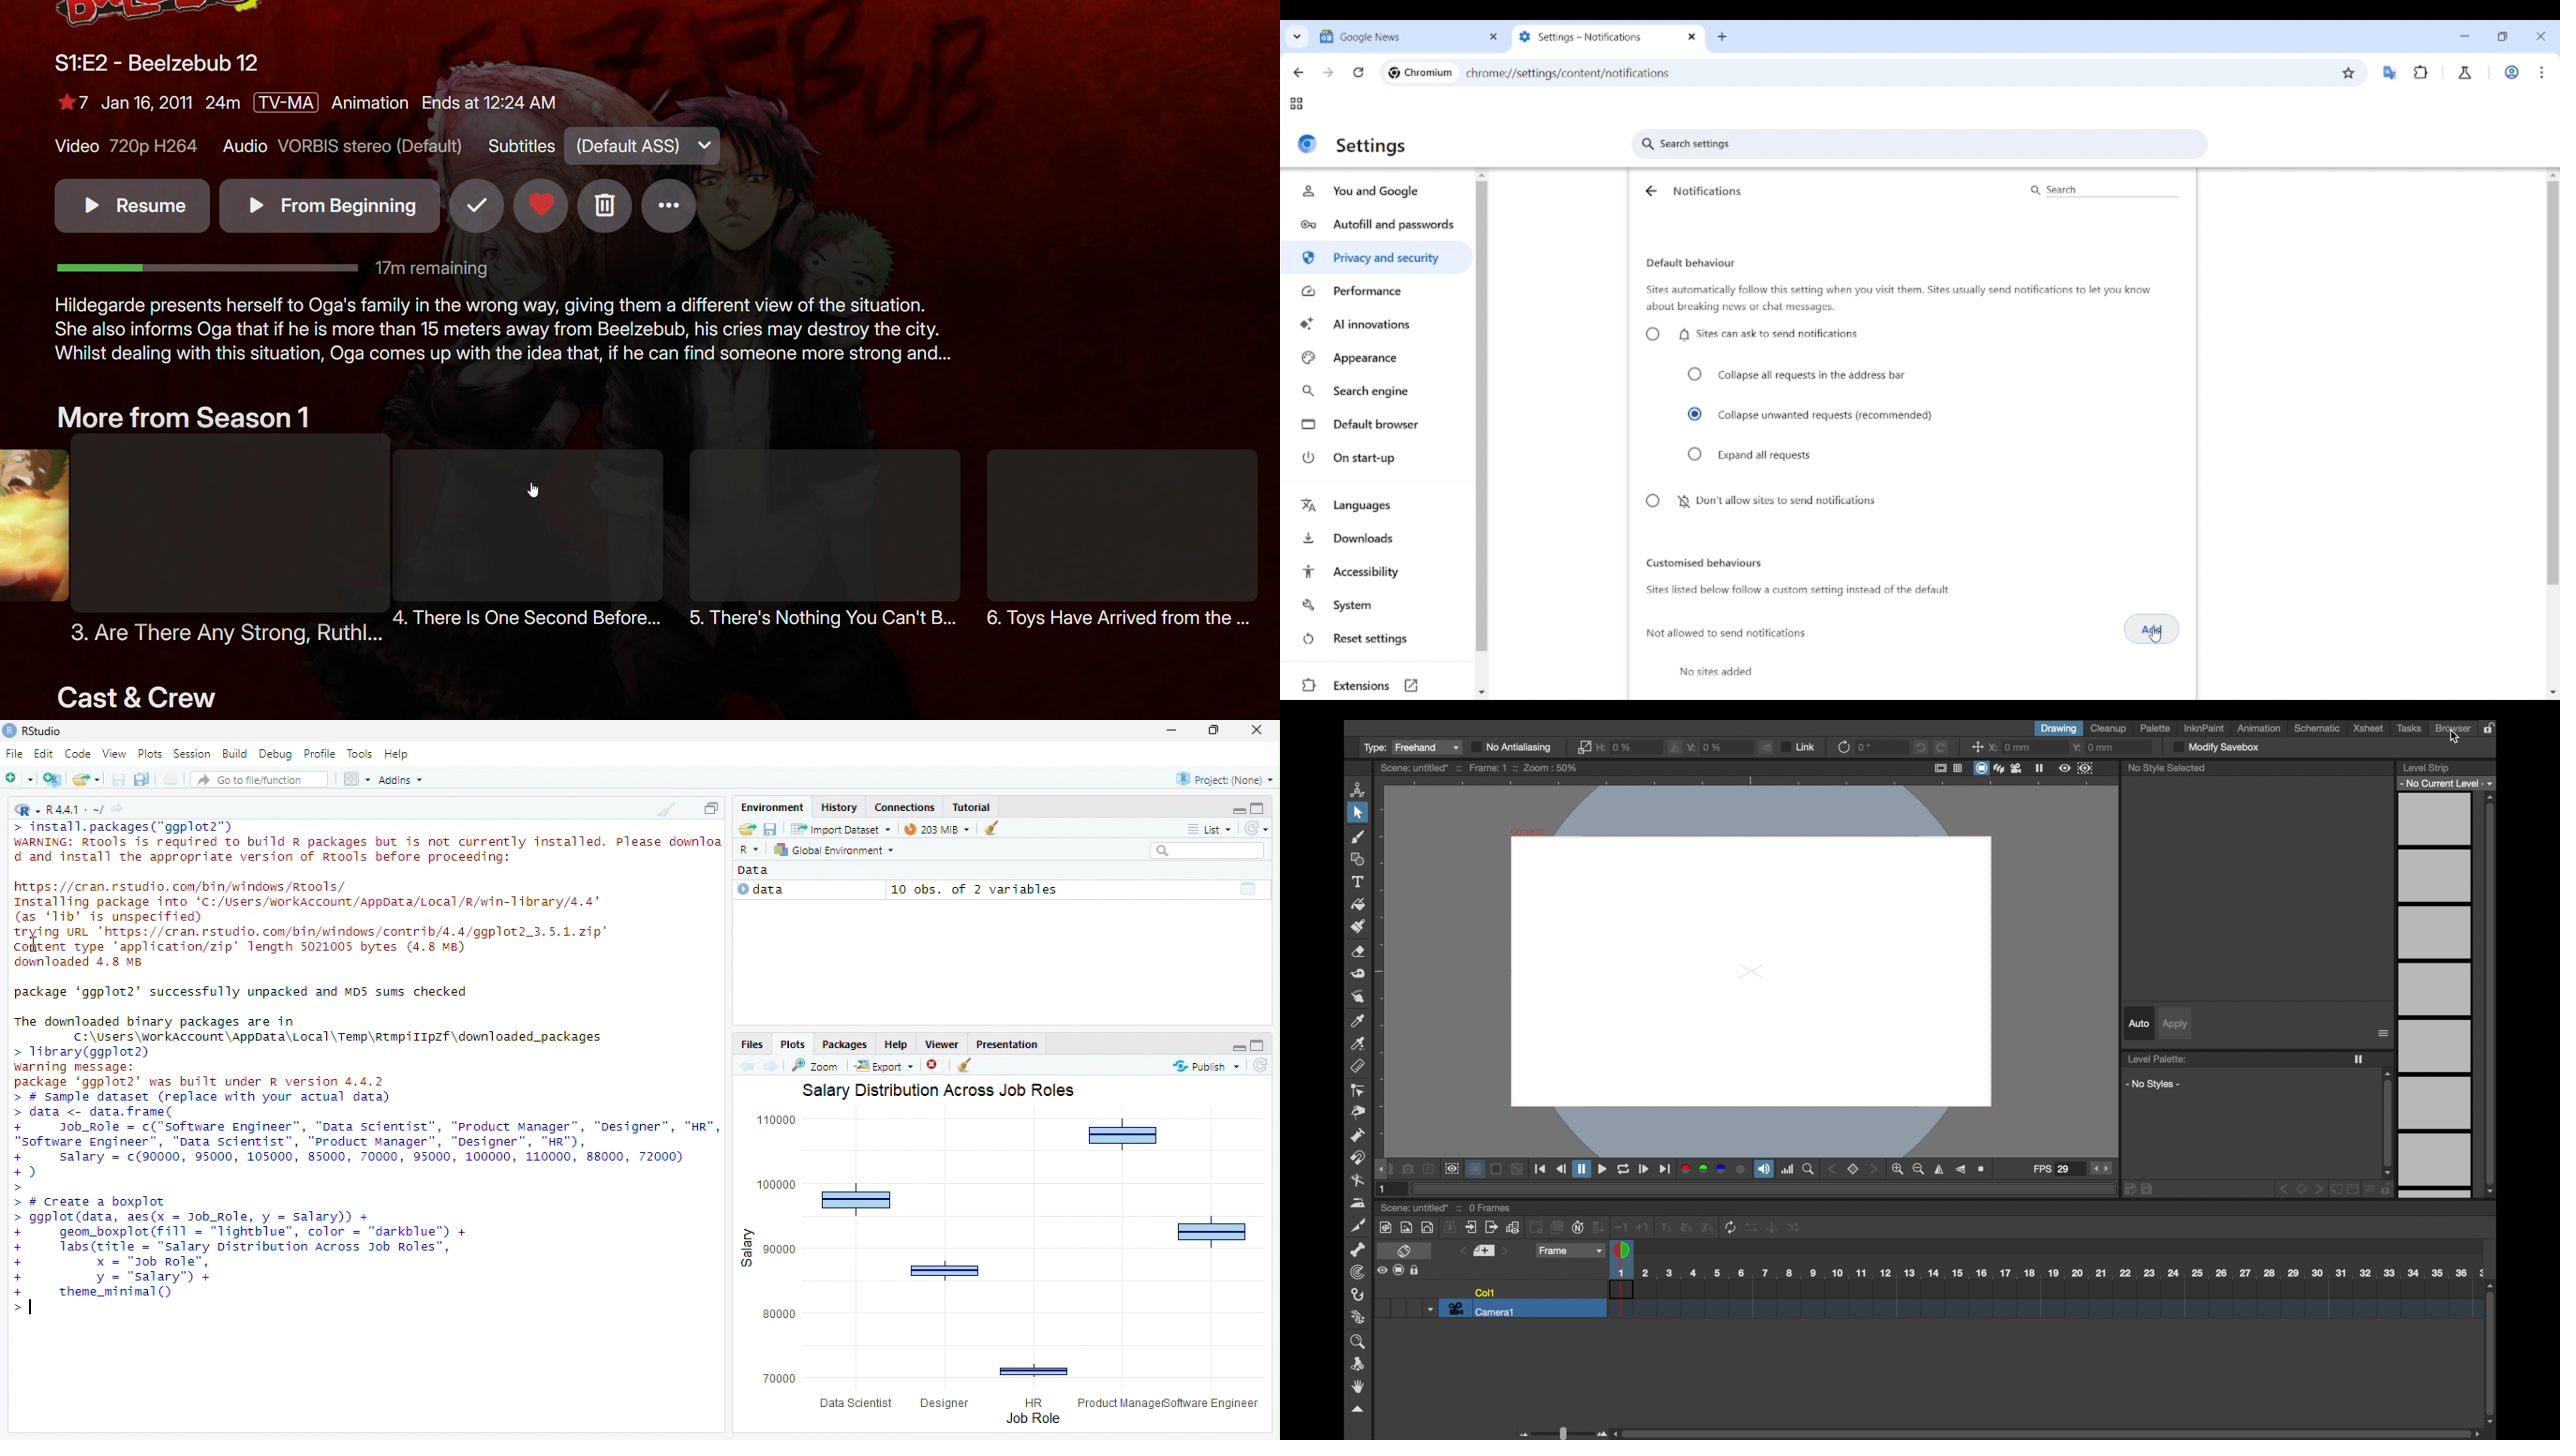  Describe the element at coordinates (14, 753) in the screenshot. I see `File` at that location.